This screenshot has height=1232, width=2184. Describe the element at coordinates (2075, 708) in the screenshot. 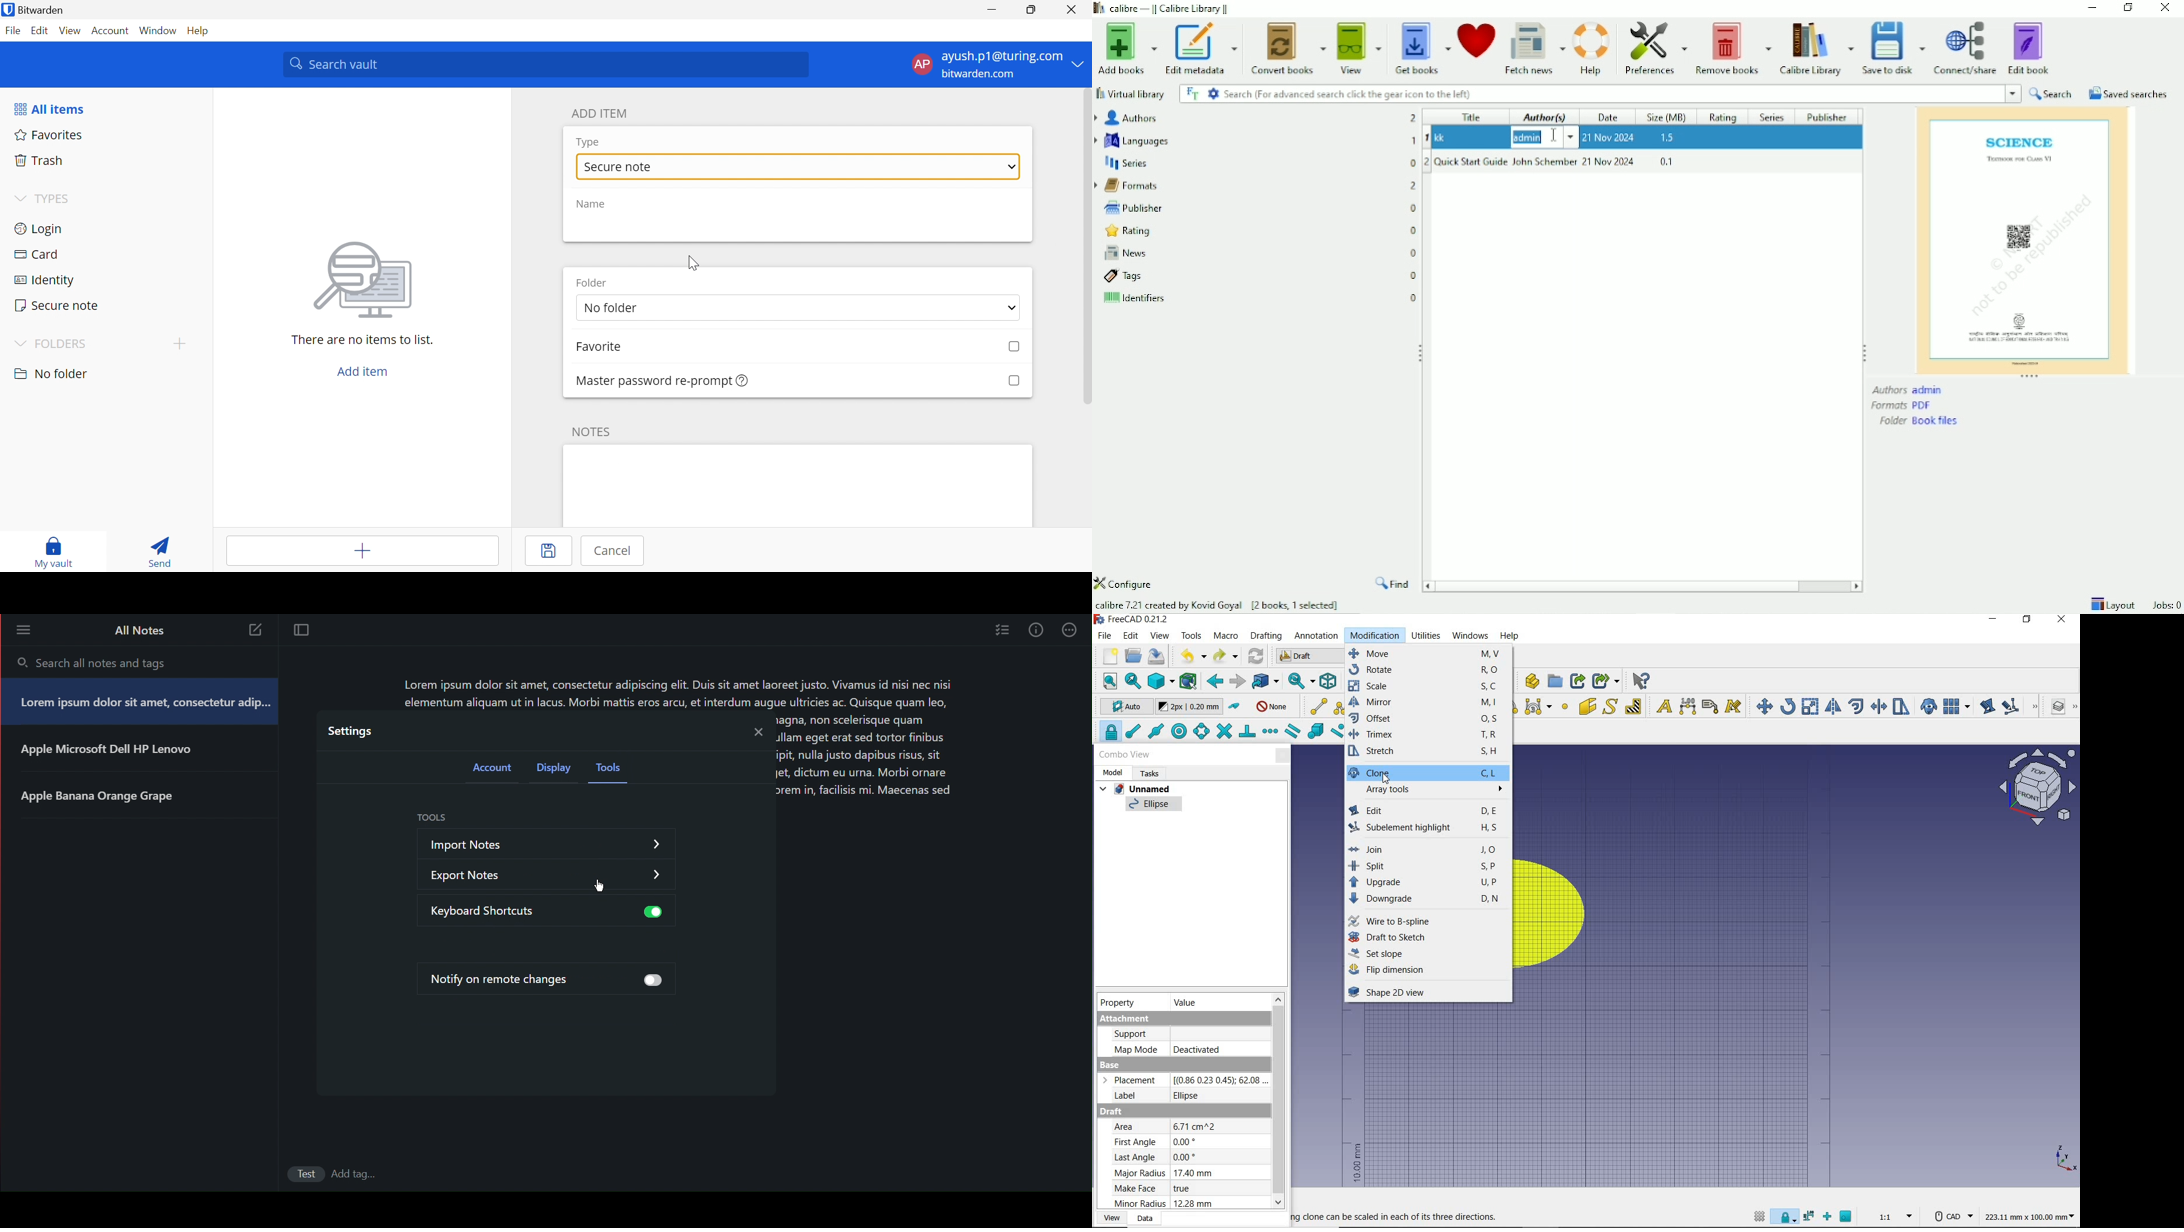

I see `draft utility tools` at that location.